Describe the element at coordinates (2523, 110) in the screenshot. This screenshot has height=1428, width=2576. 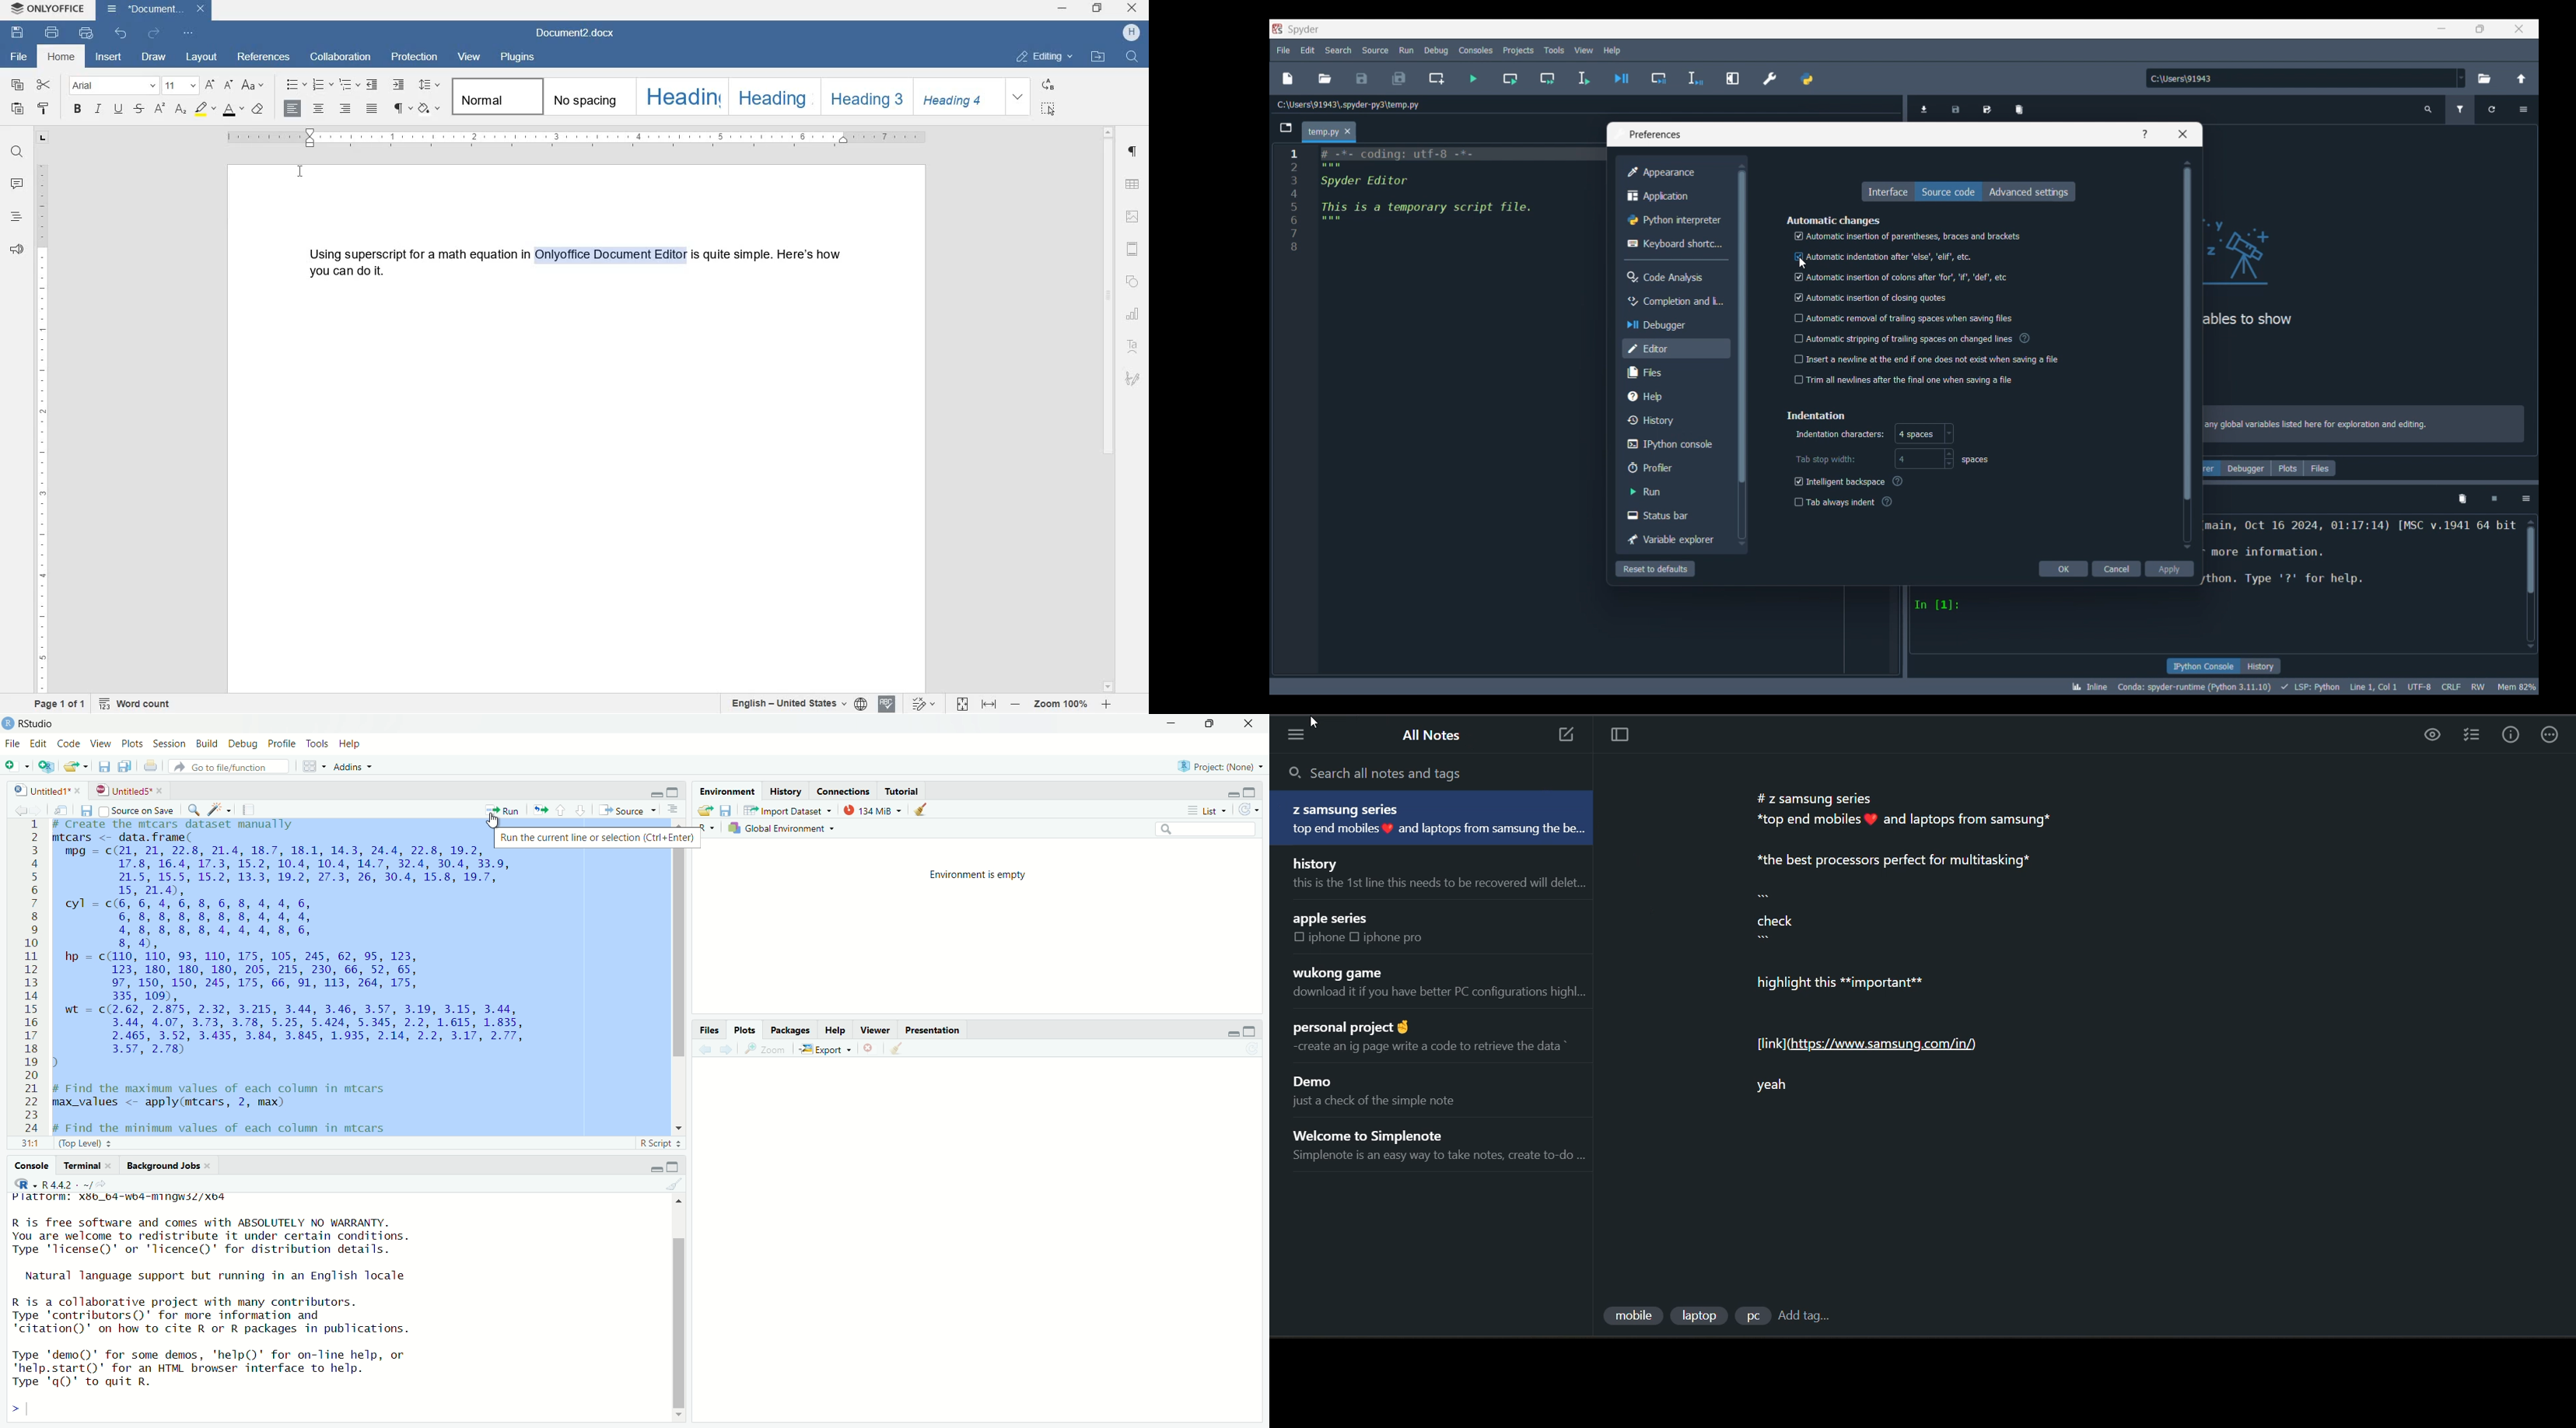
I see `Options` at that location.